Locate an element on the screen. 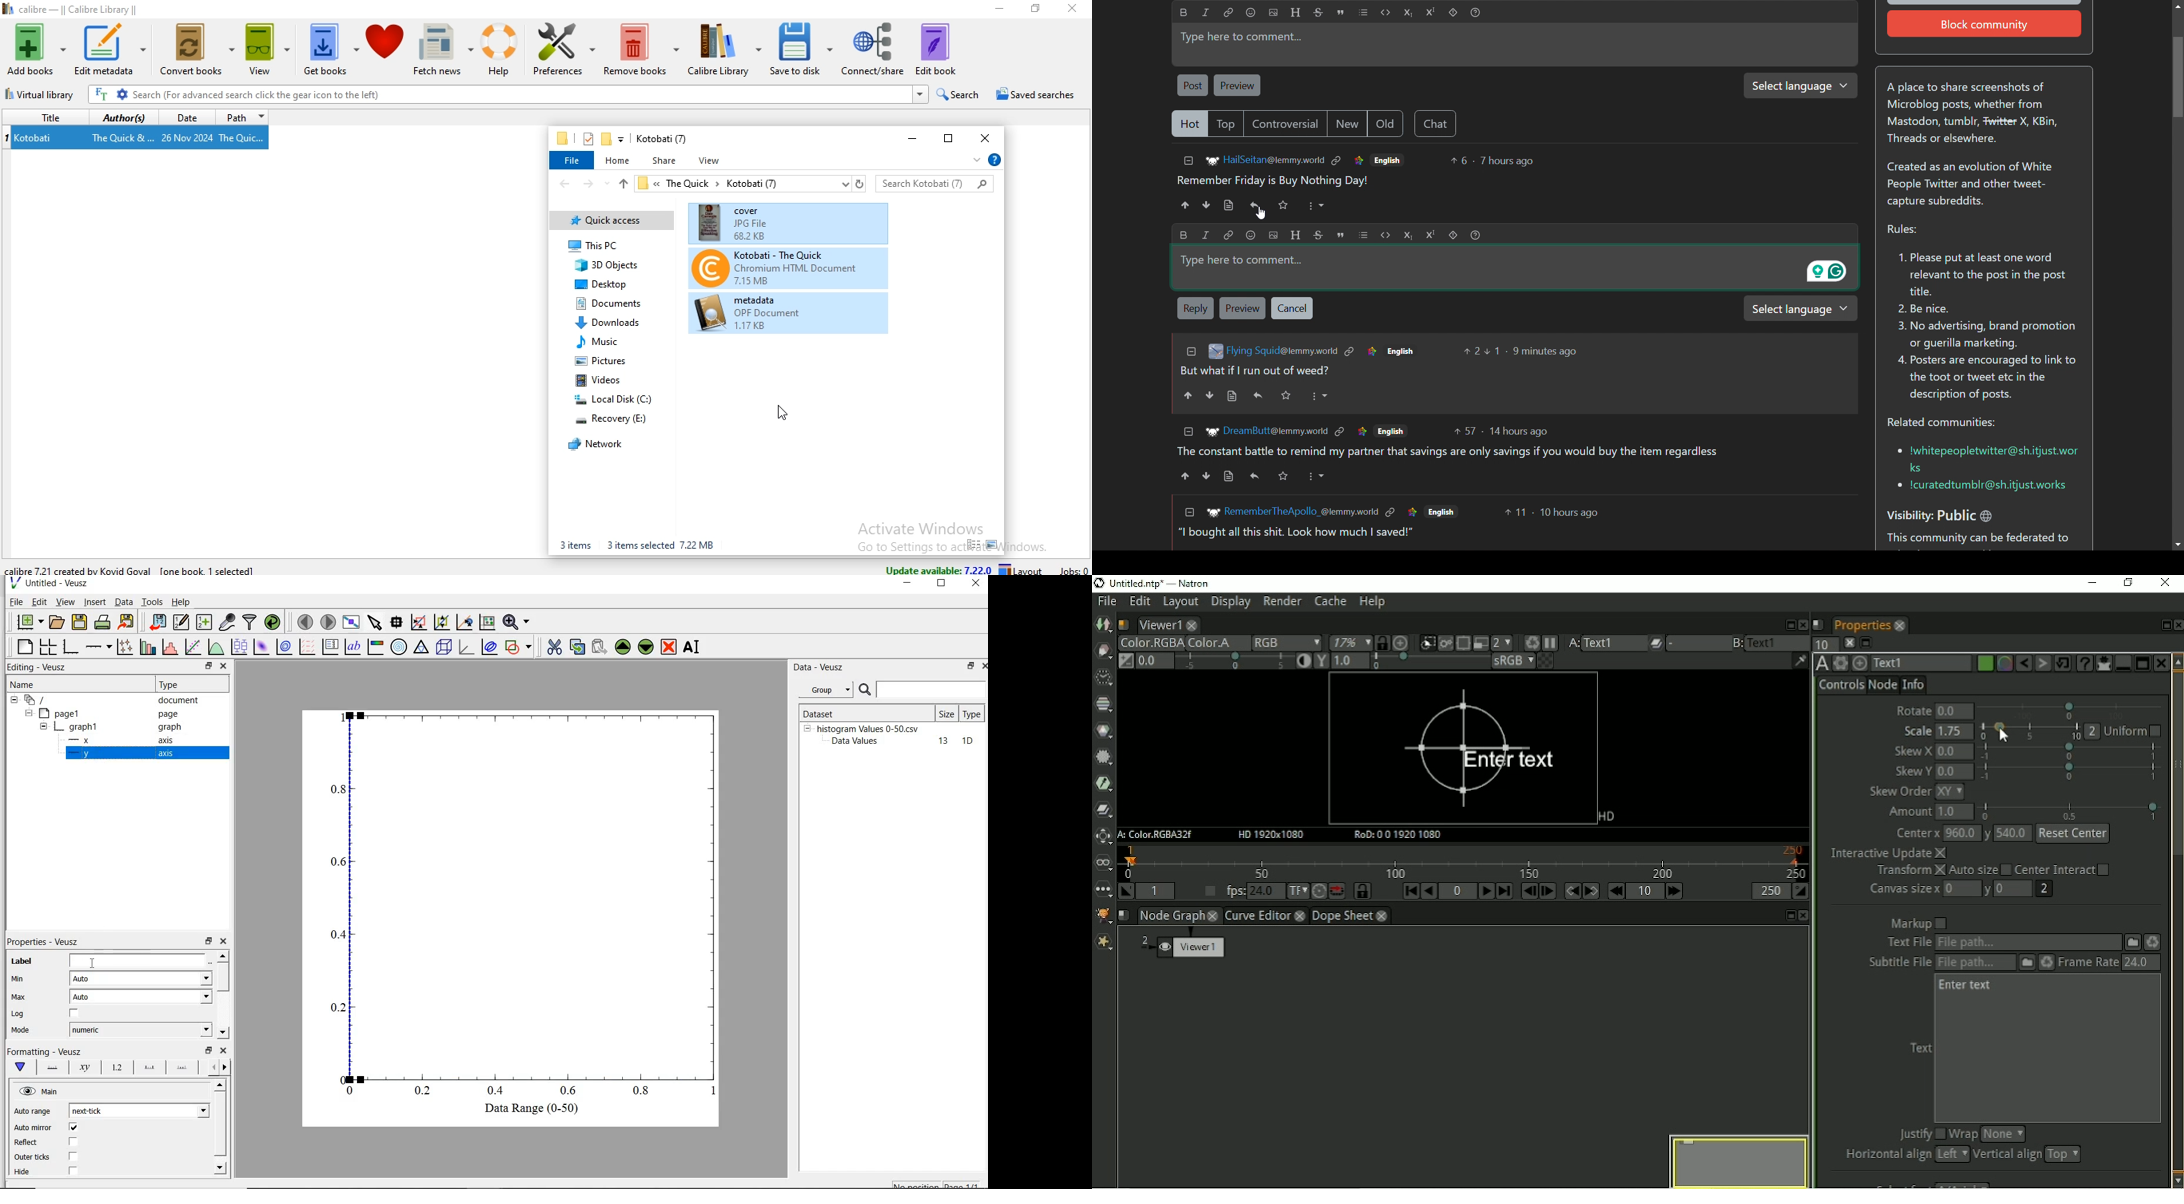 This screenshot has width=2184, height=1204. authors is located at coordinates (123, 118).